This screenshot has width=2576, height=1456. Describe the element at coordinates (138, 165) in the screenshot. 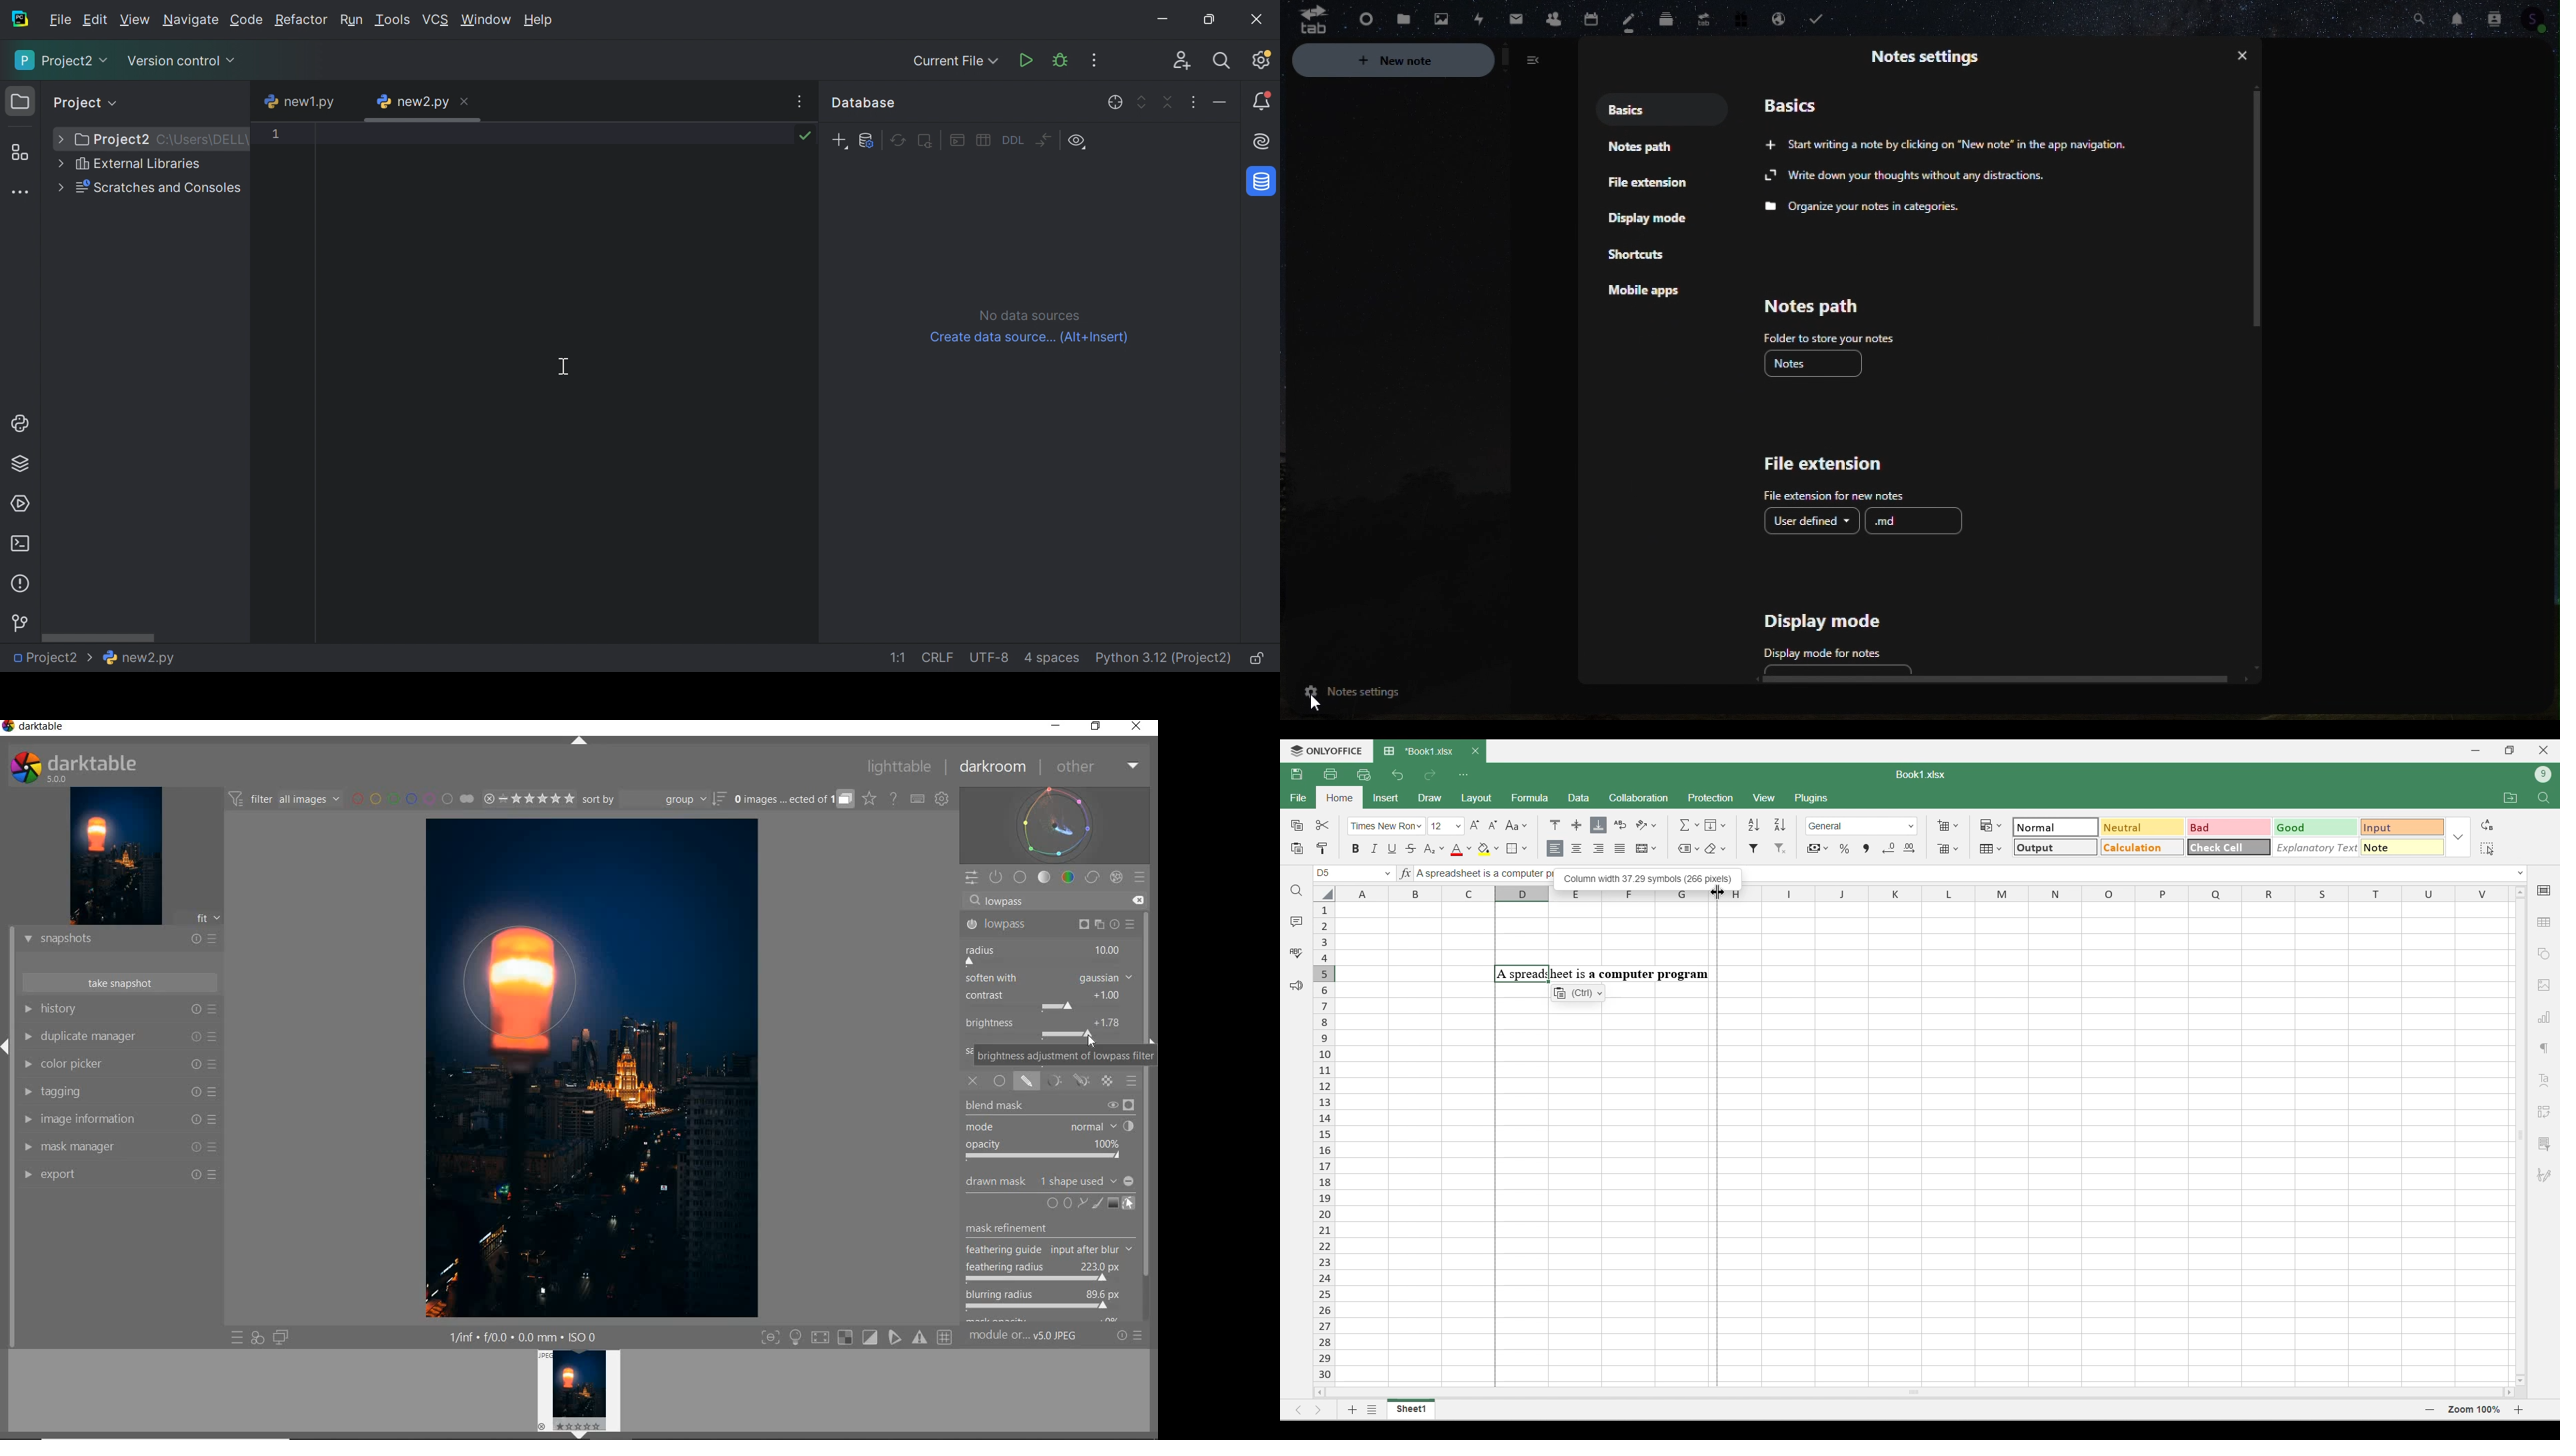

I see `External Libraries` at that location.